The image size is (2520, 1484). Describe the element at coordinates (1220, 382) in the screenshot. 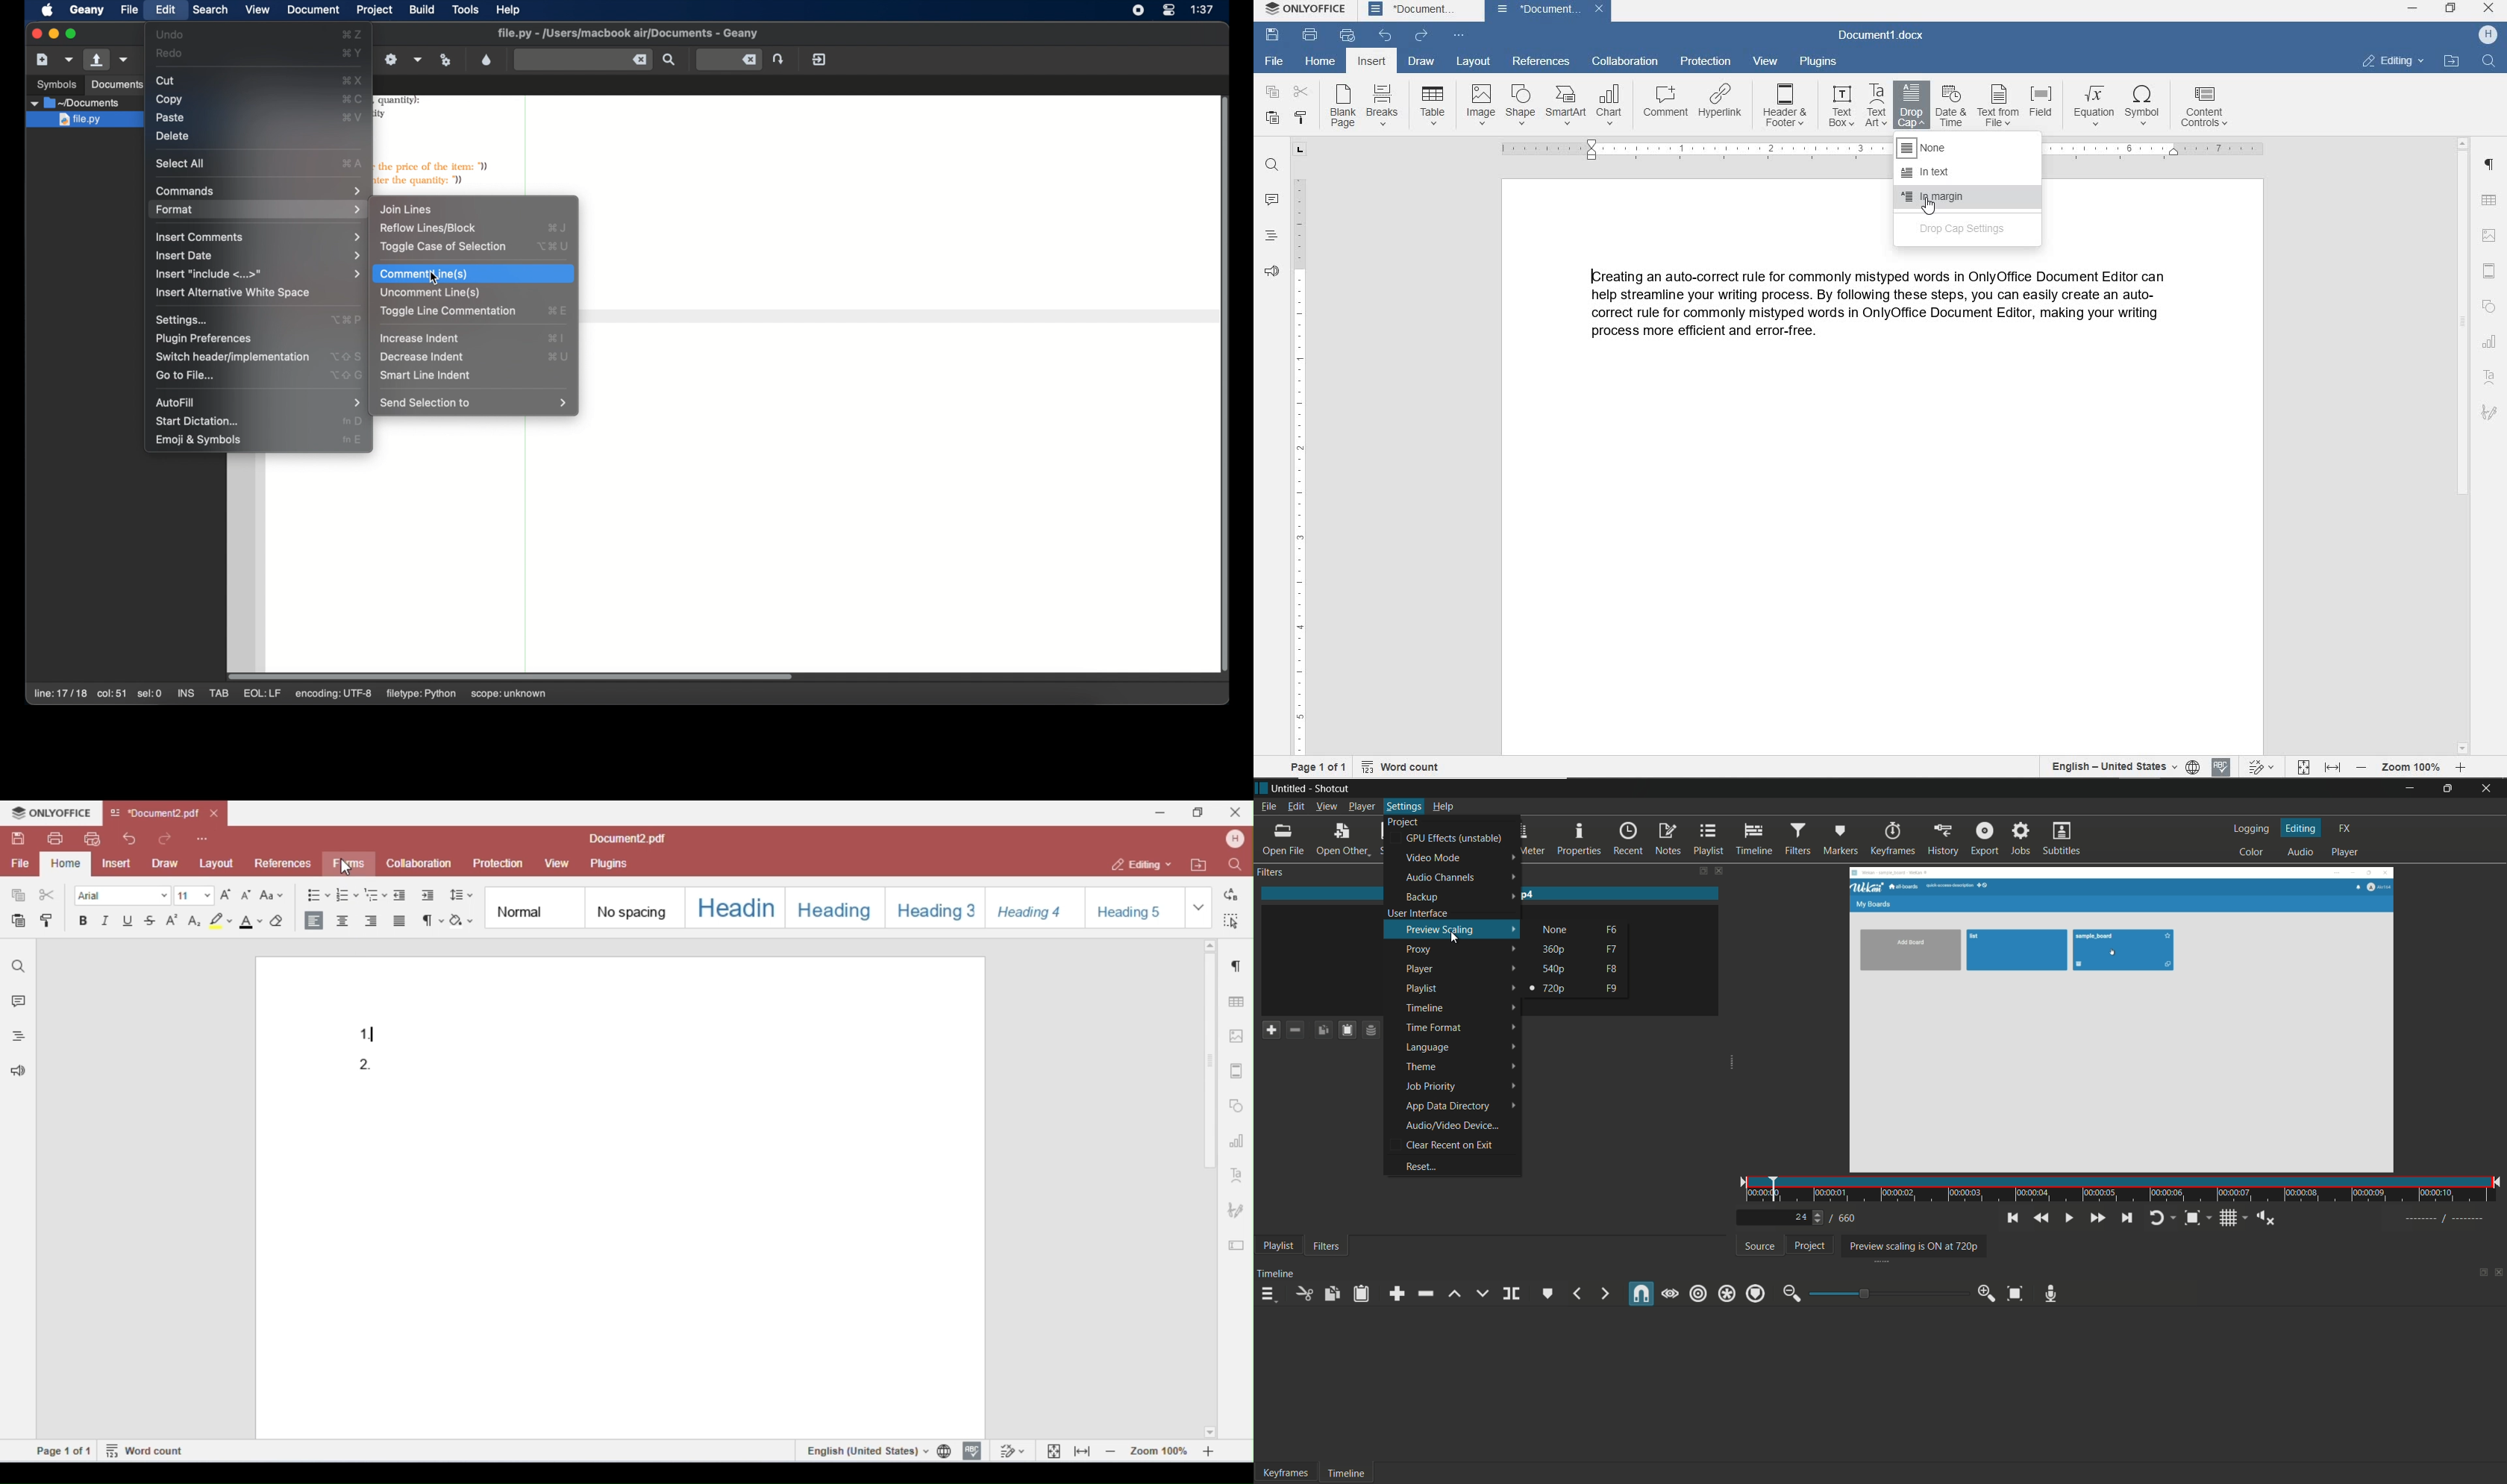

I see `scroll bar` at that location.